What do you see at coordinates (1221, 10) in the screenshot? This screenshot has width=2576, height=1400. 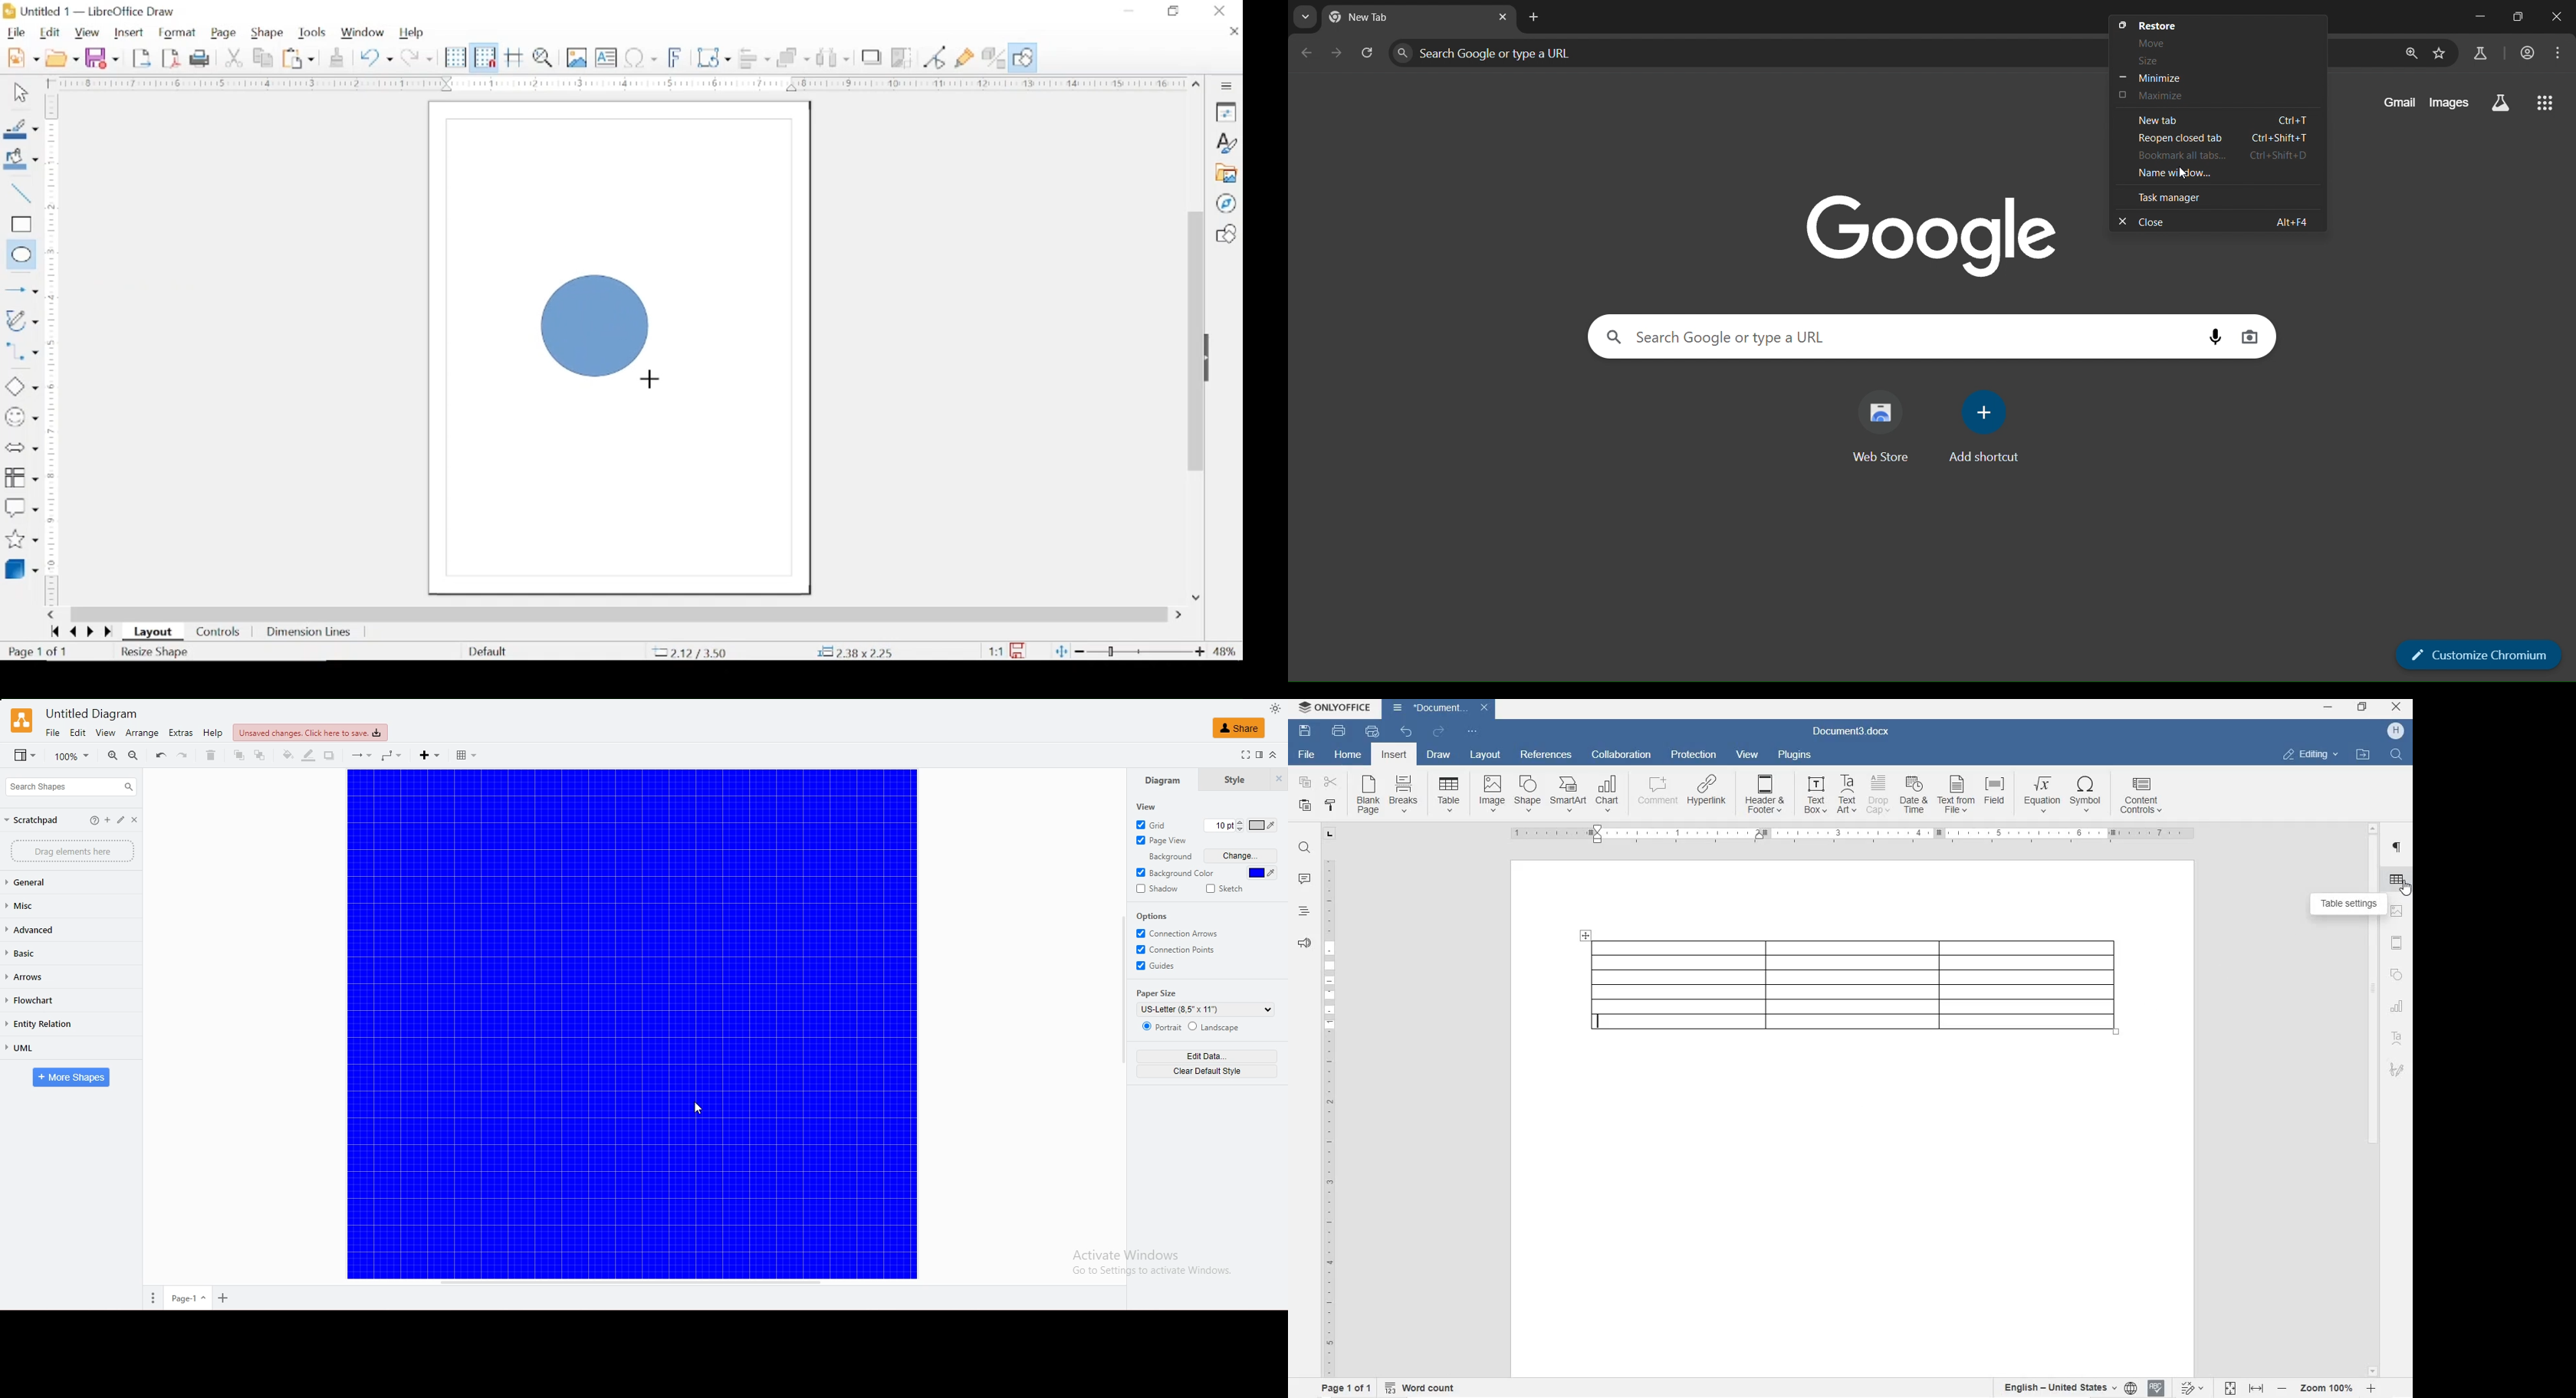 I see `close` at bounding box center [1221, 10].